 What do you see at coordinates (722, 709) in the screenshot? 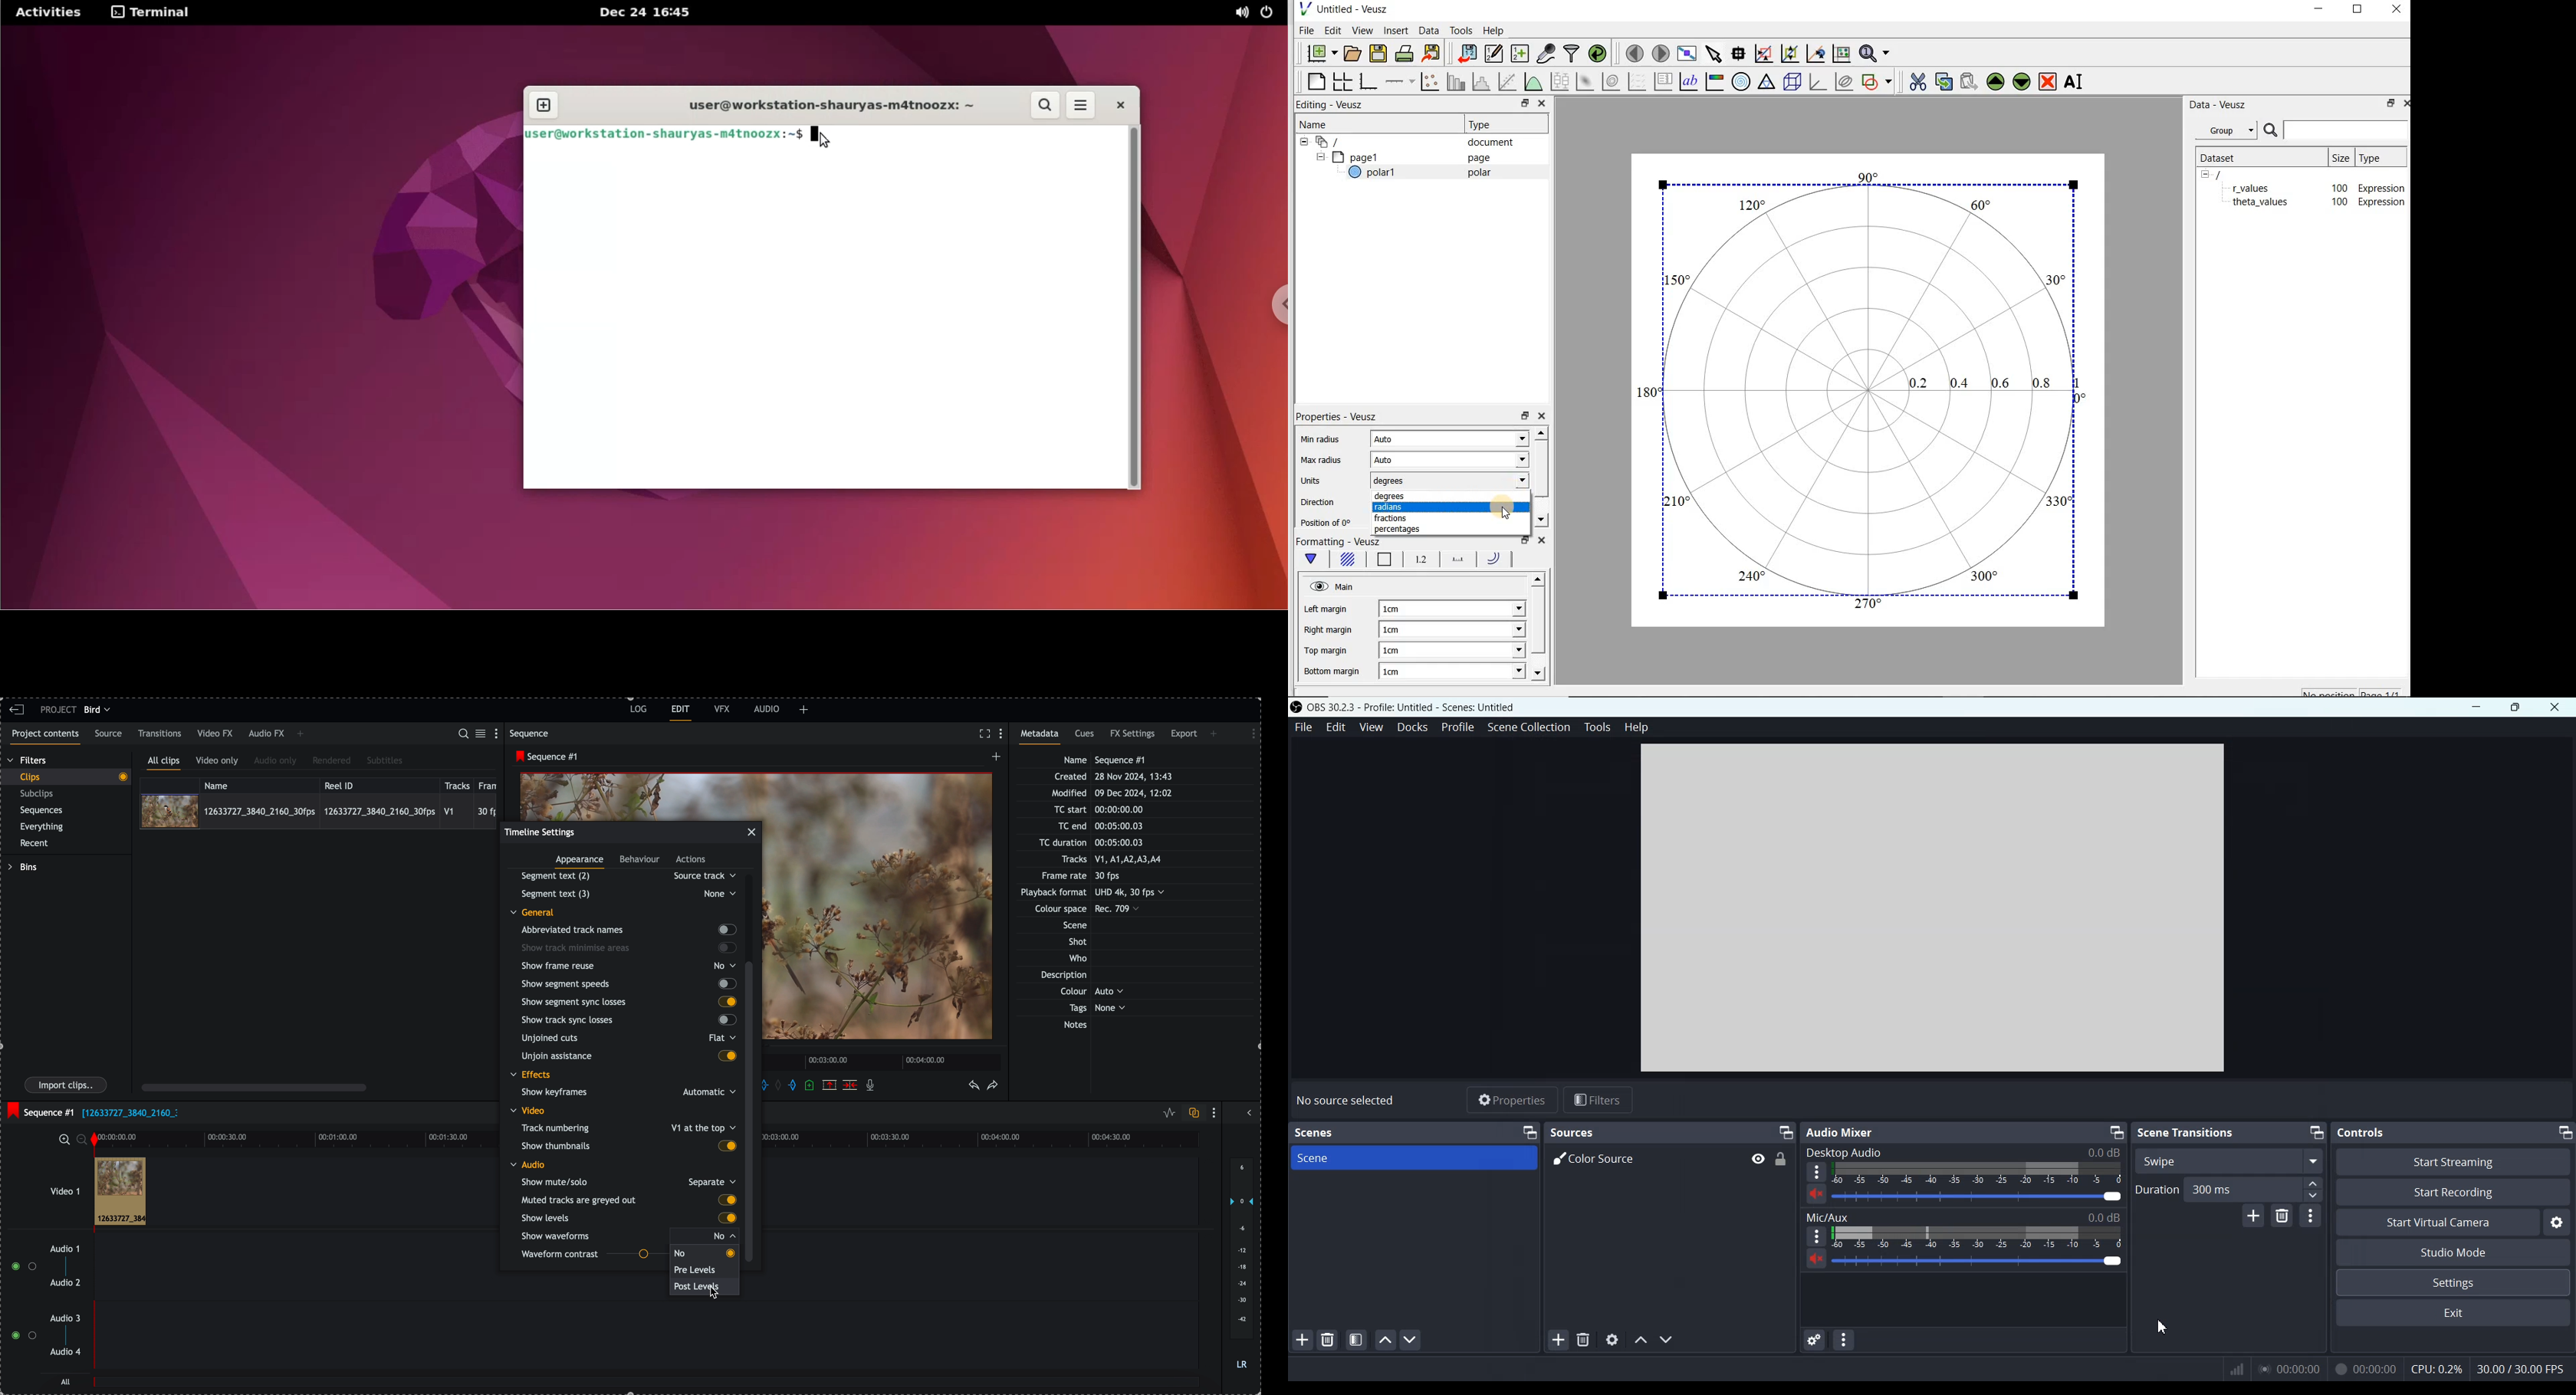
I see `VFX` at bounding box center [722, 709].